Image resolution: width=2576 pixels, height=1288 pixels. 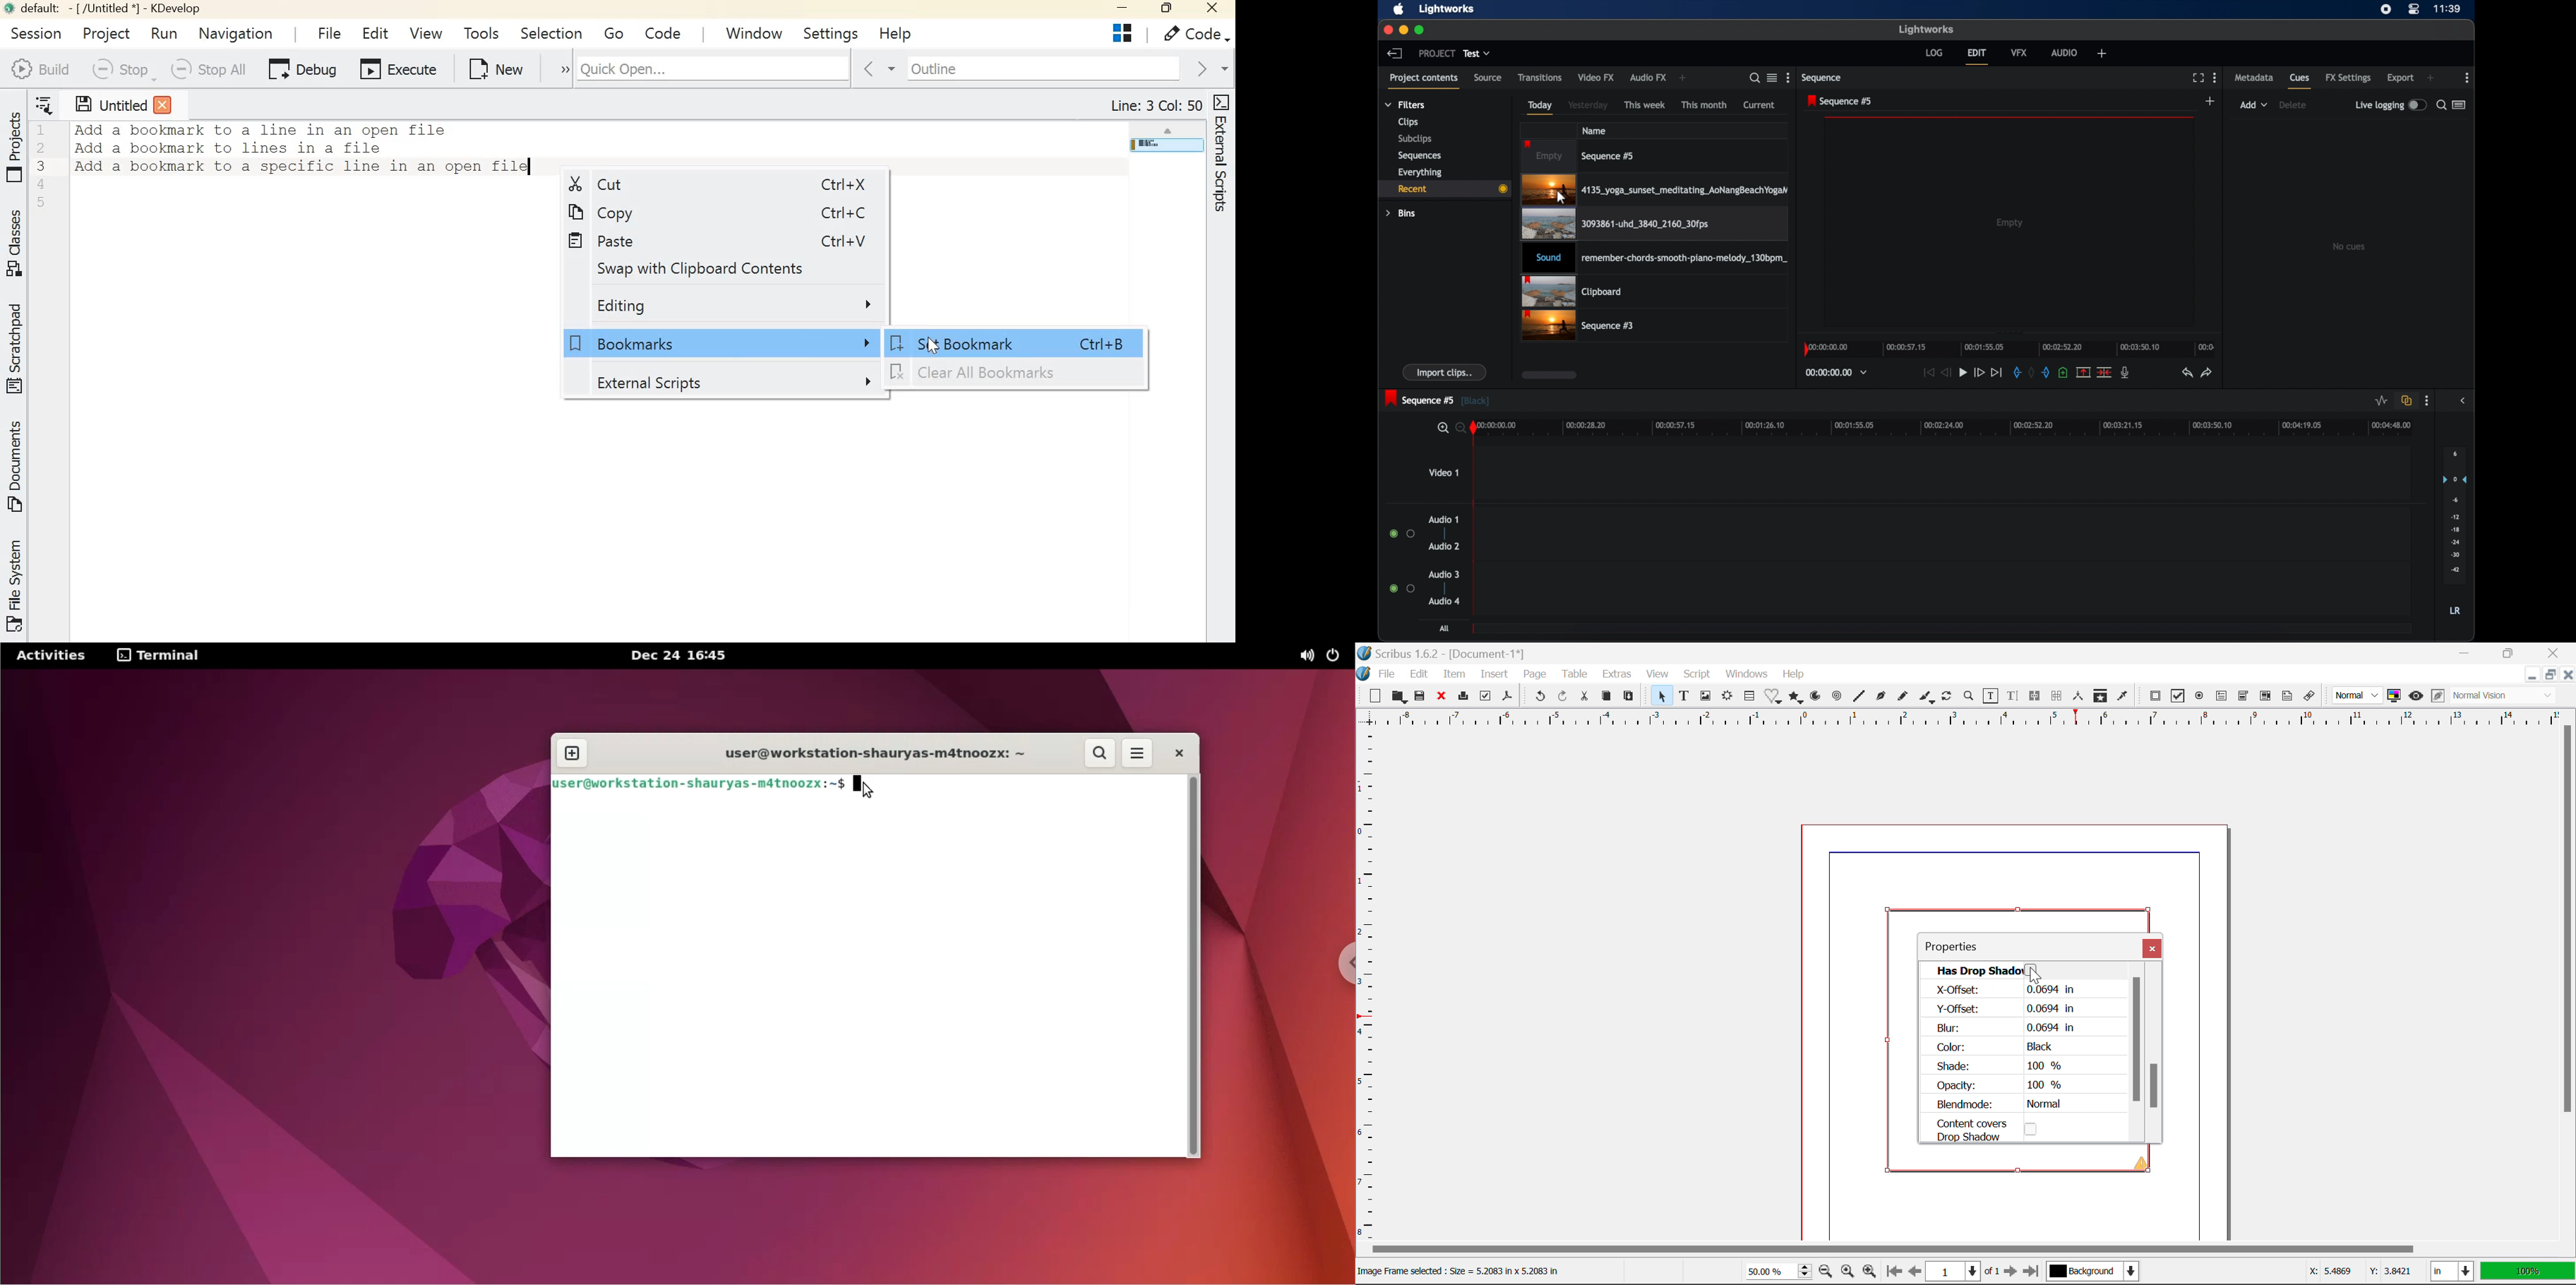 What do you see at coordinates (1447, 9) in the screenshot?
I see `lightworks` at bounding box center [1447, 9].